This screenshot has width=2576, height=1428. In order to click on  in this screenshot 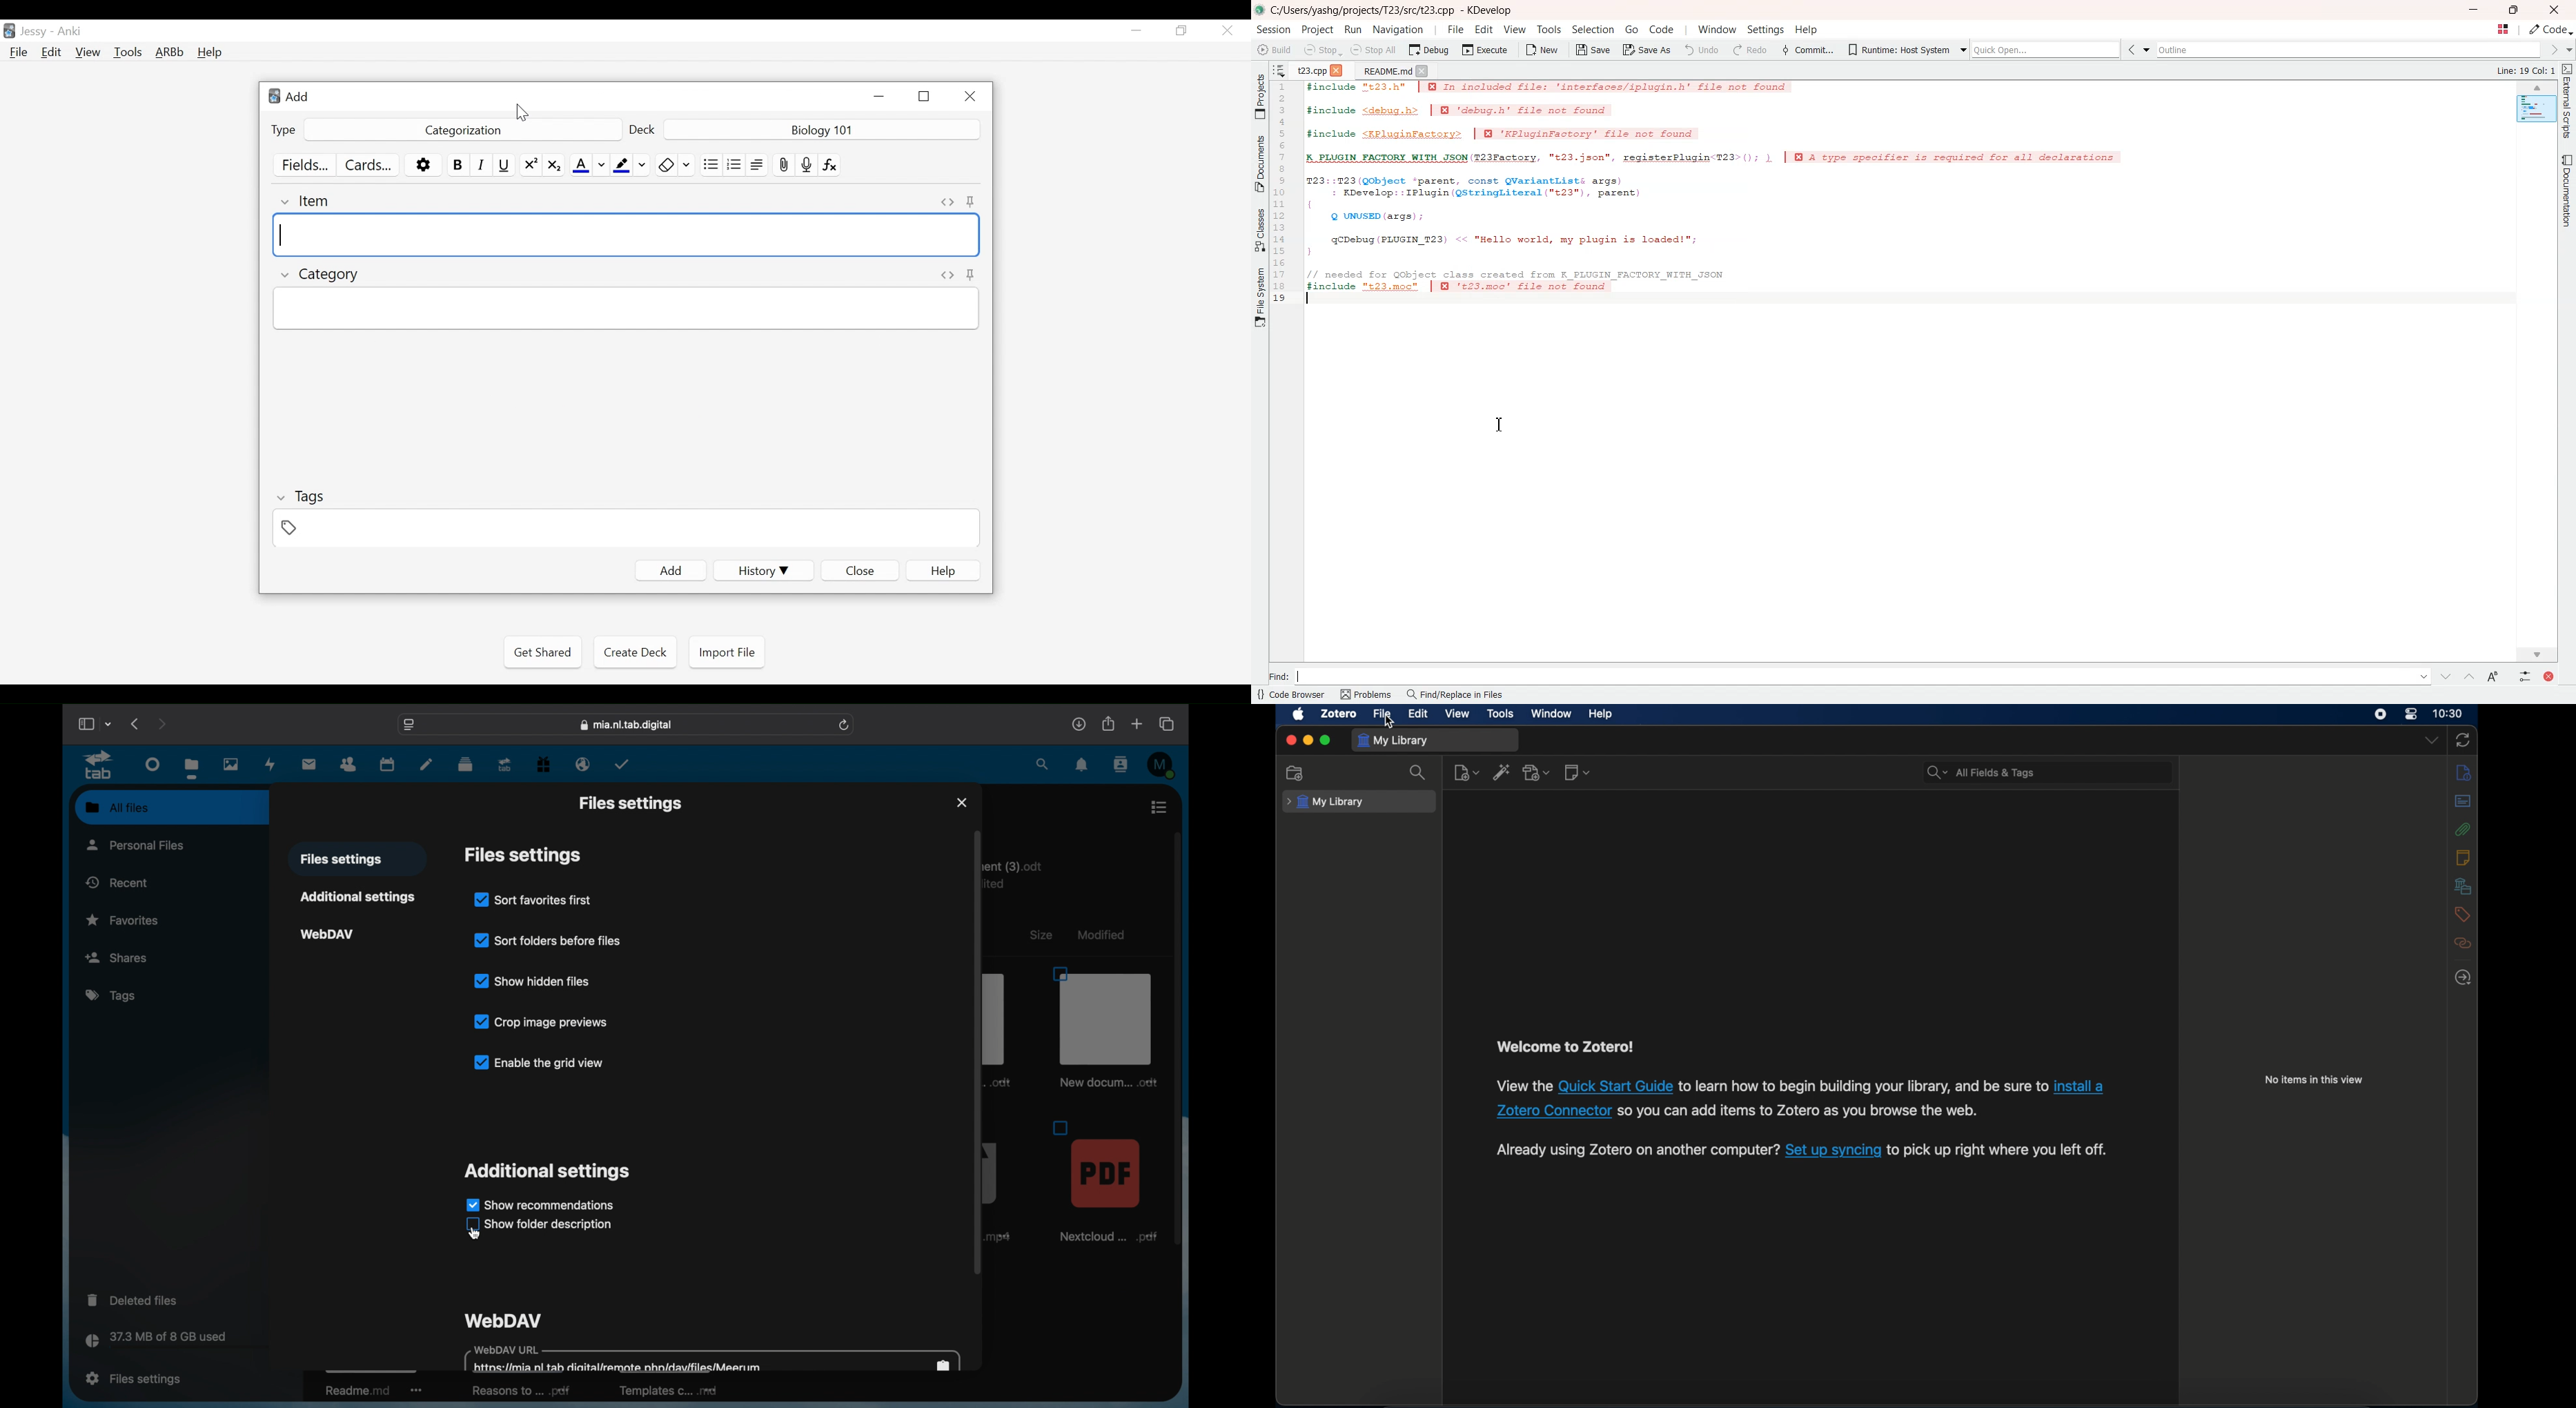, I will do `click(1550, 1111)`.